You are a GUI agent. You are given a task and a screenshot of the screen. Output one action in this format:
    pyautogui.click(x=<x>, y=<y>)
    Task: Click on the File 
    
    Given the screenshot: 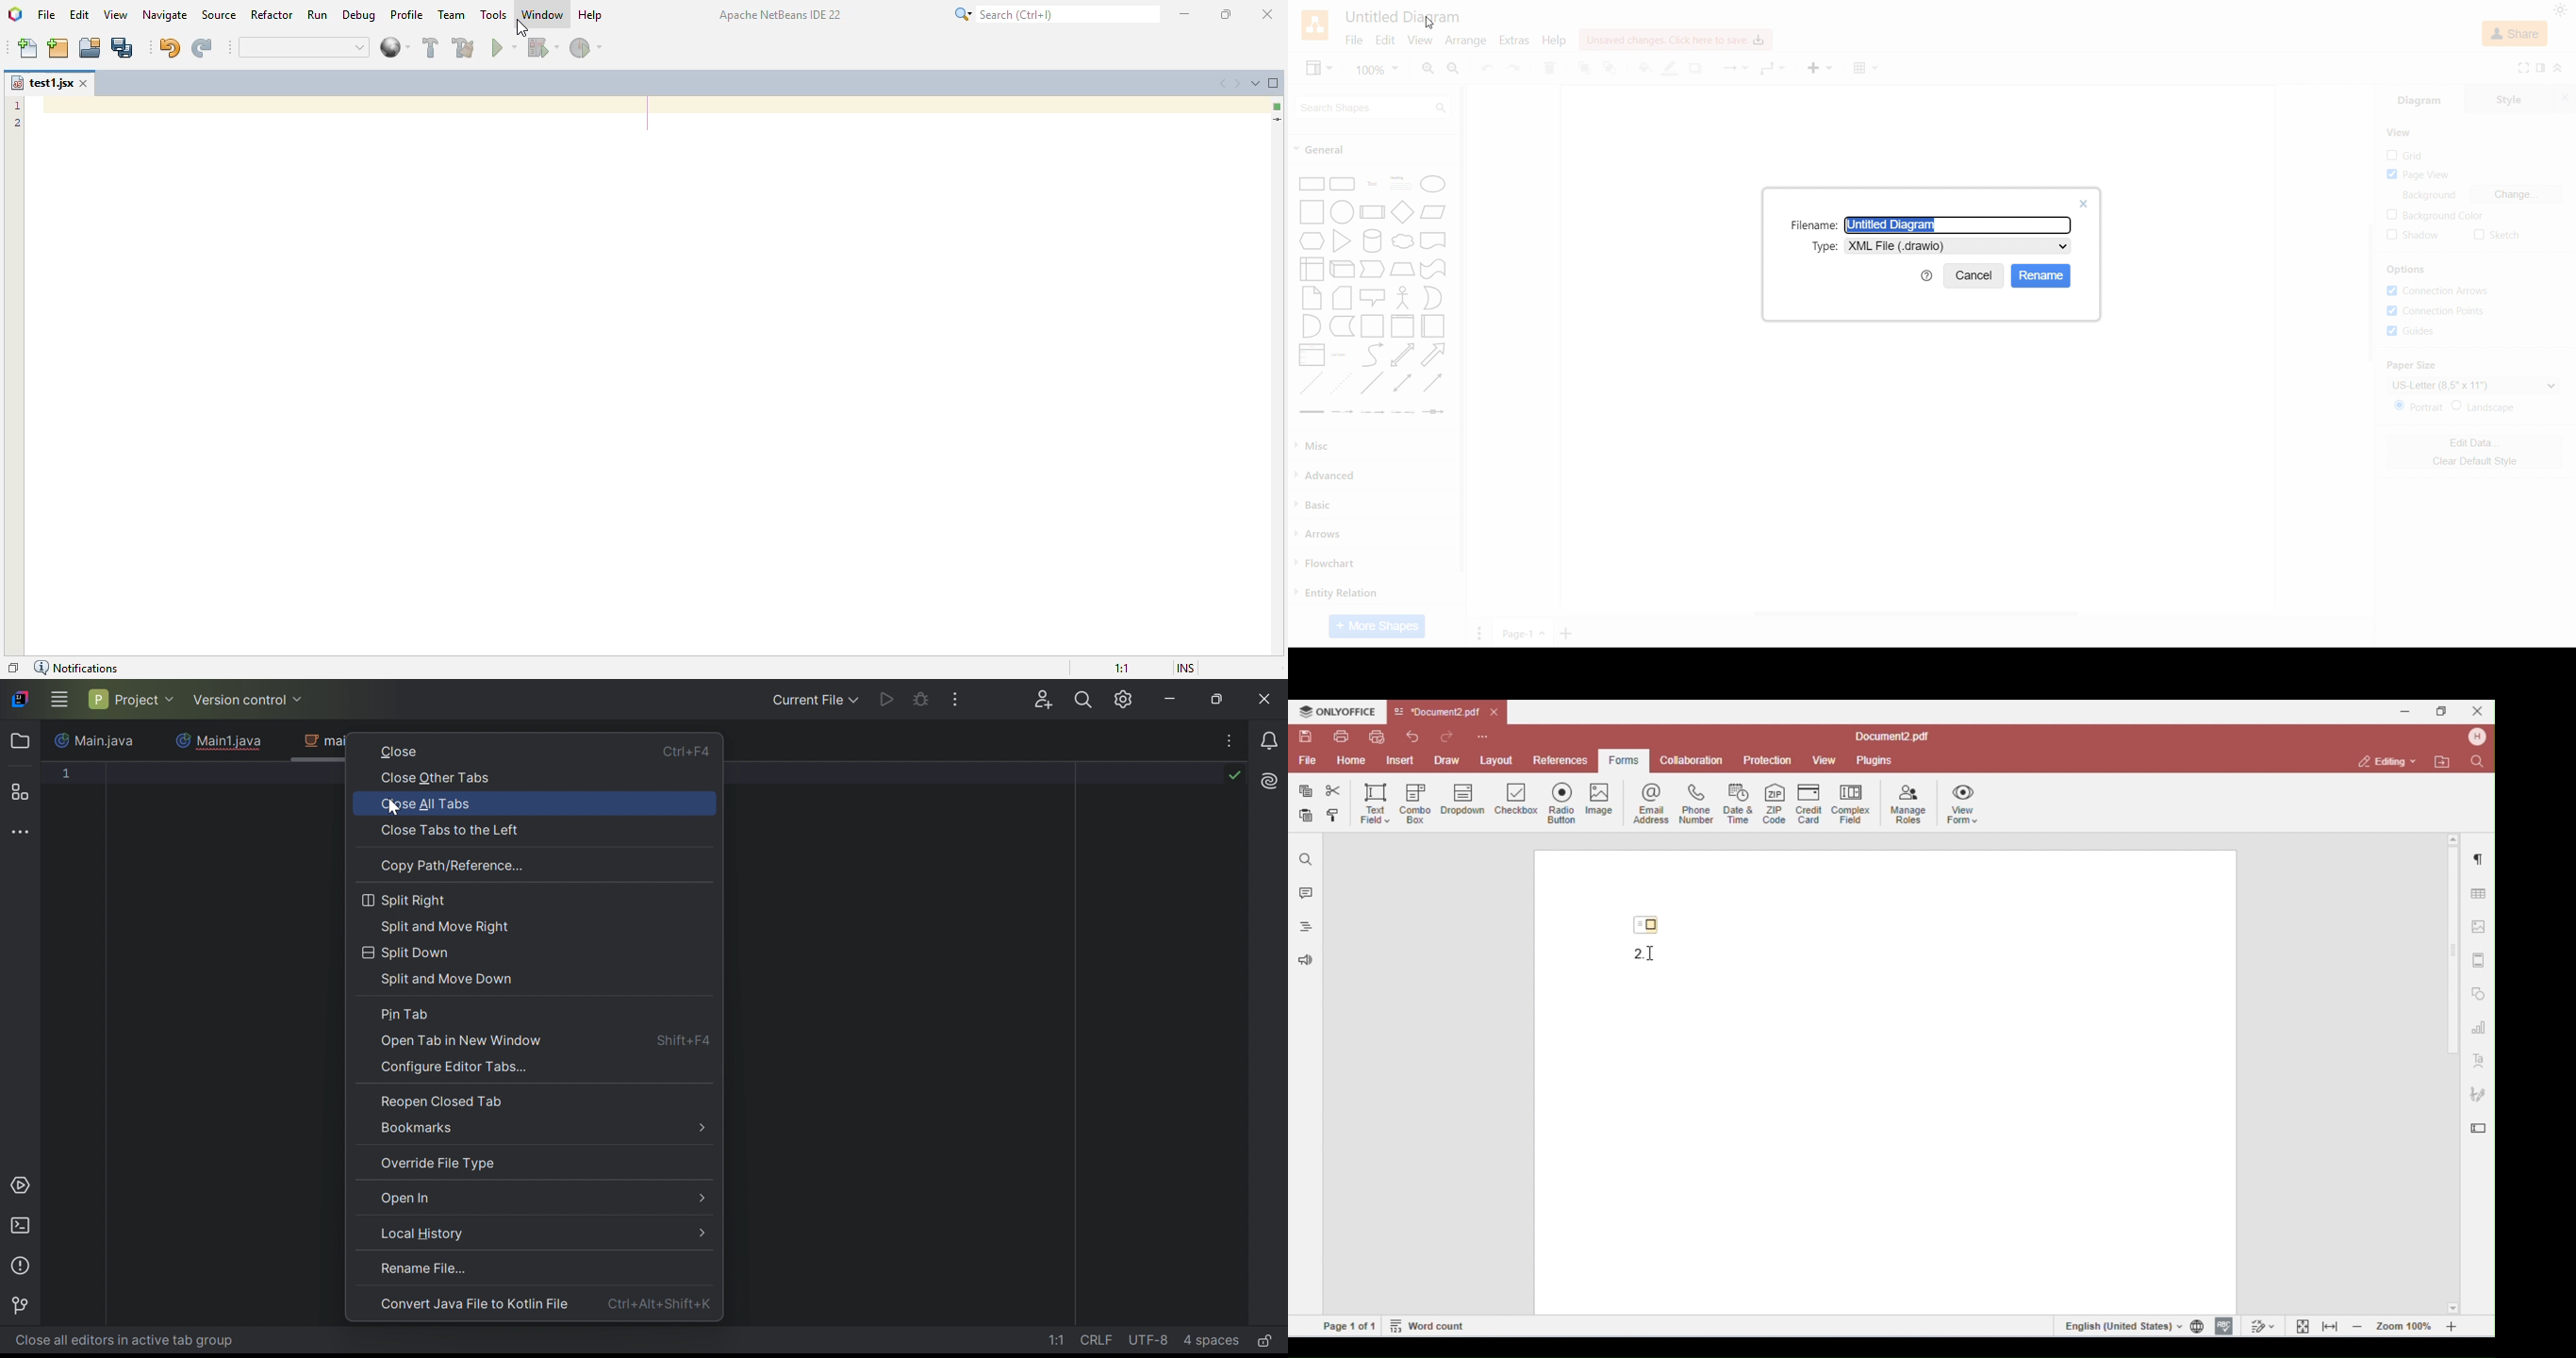 What is the action you would take?
    pyautogui.click(x=1354, y=41)
    